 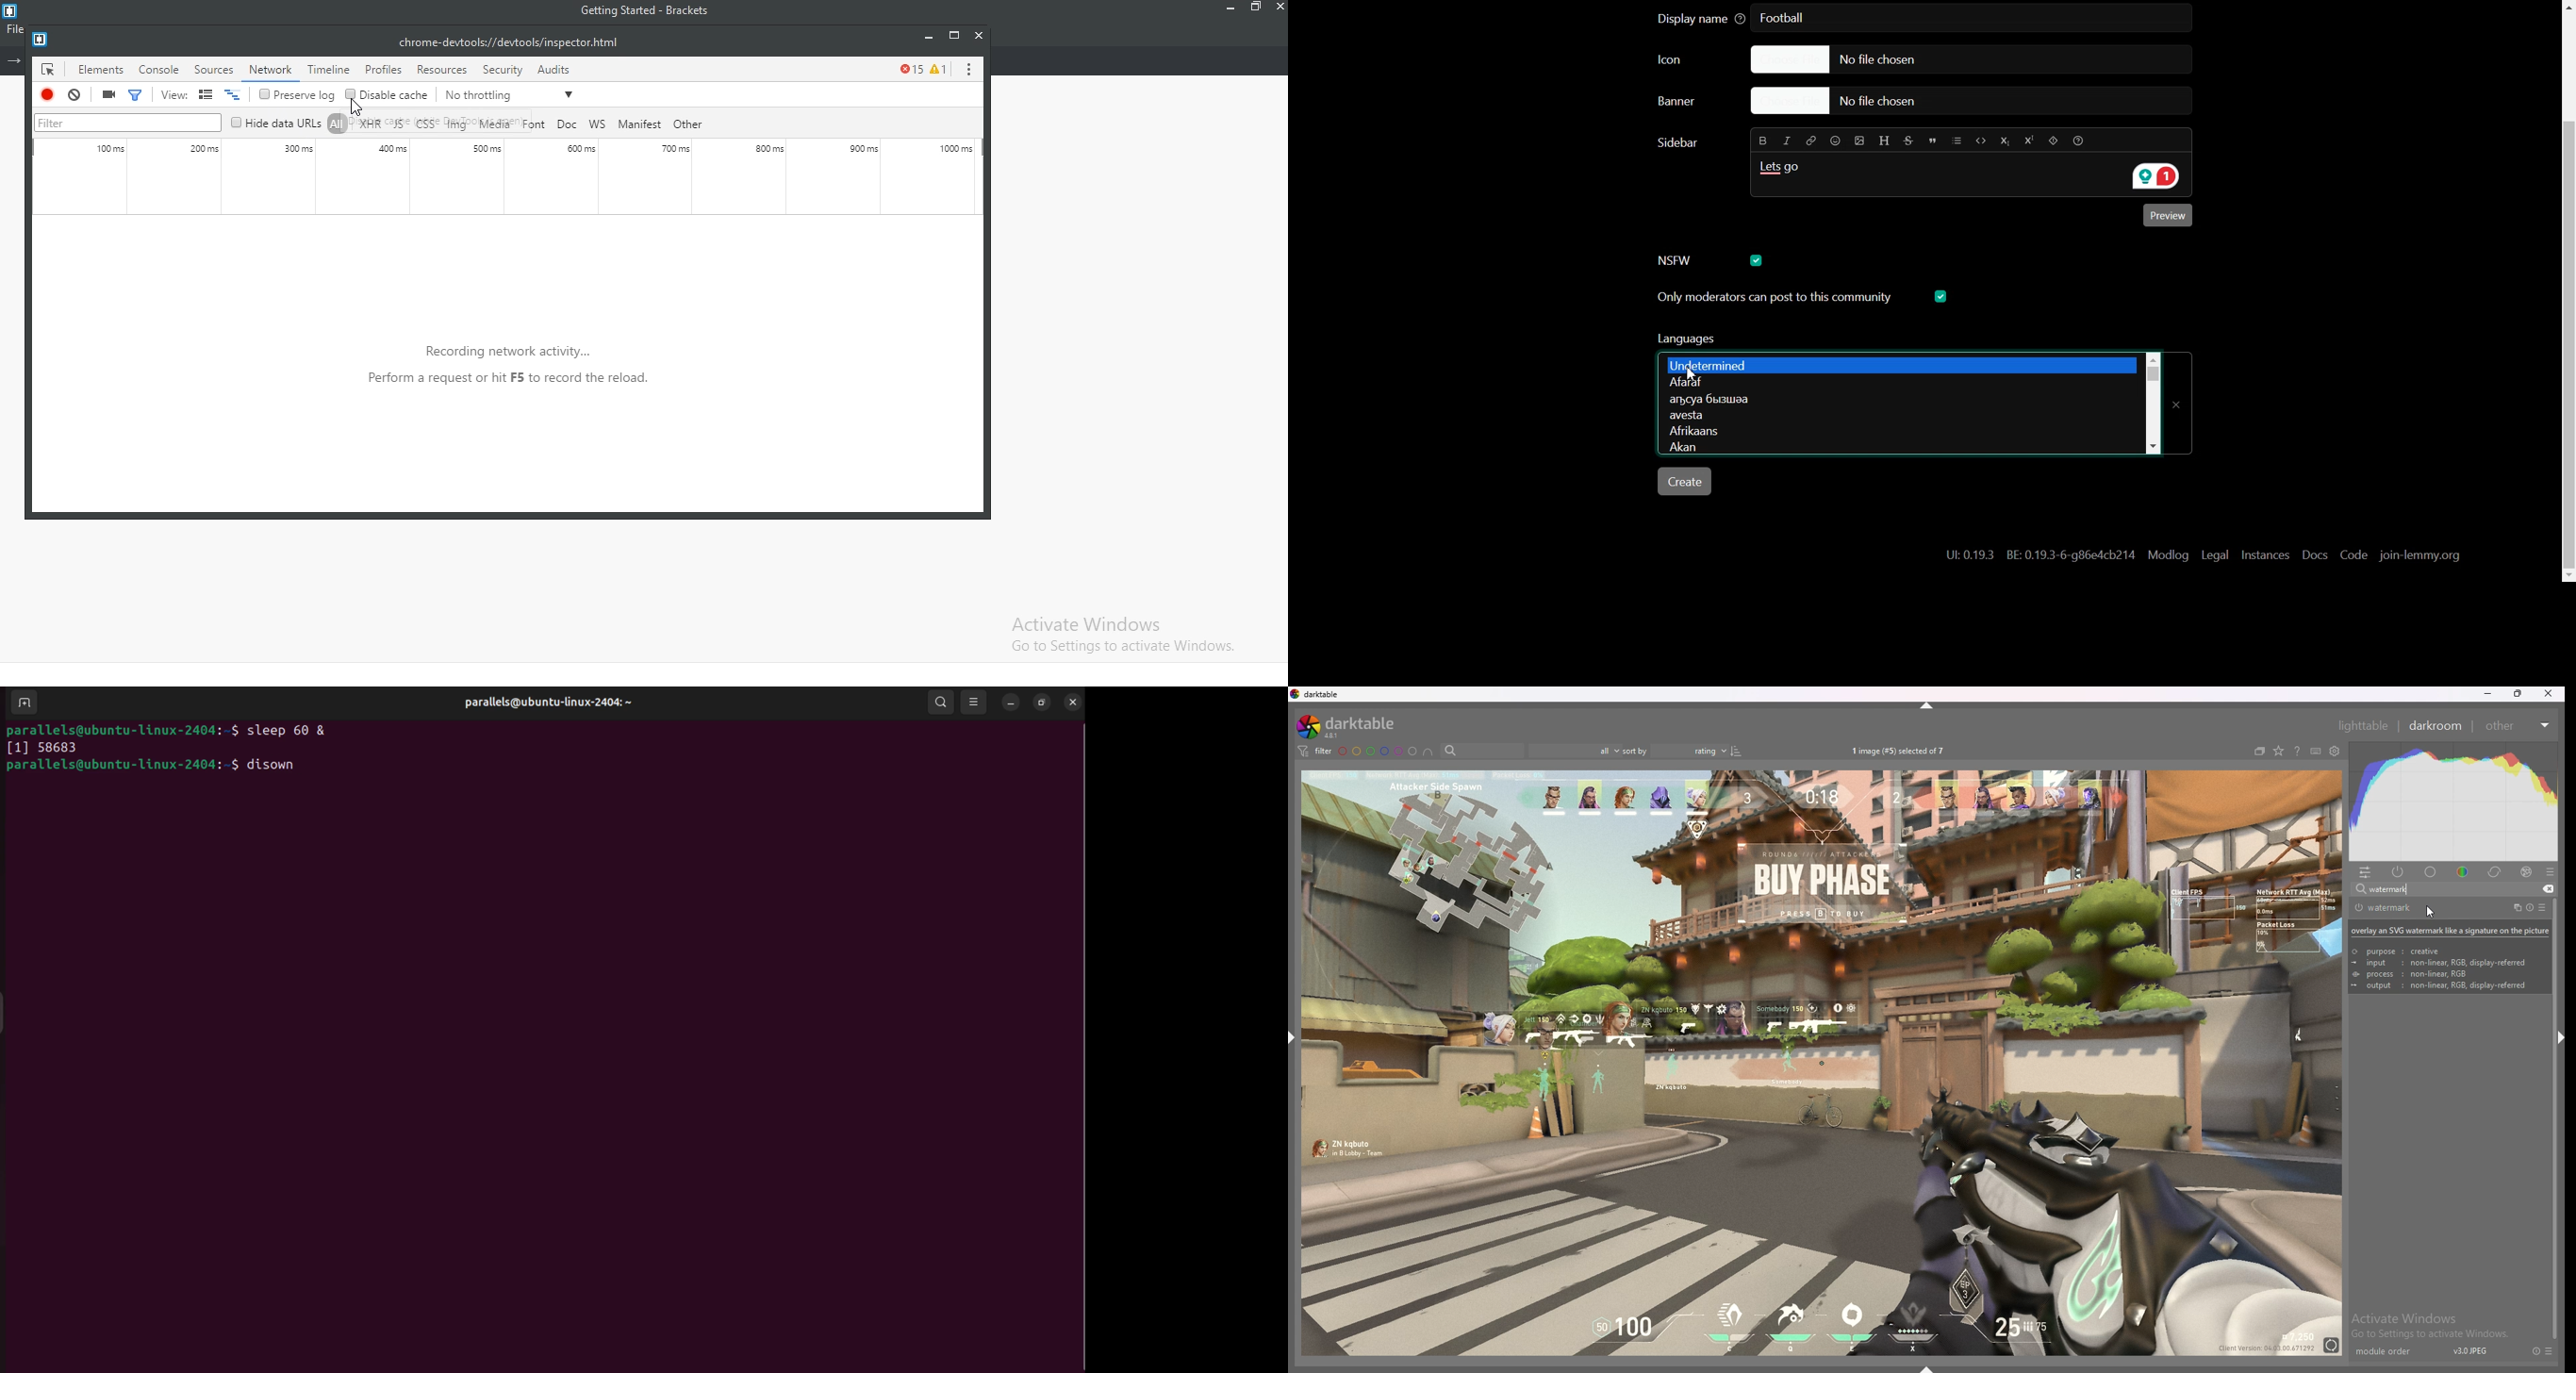 What do you see at coordinates (1680, 142) in the screenshot?
I see `Text` at bounding box center [1680, 142].